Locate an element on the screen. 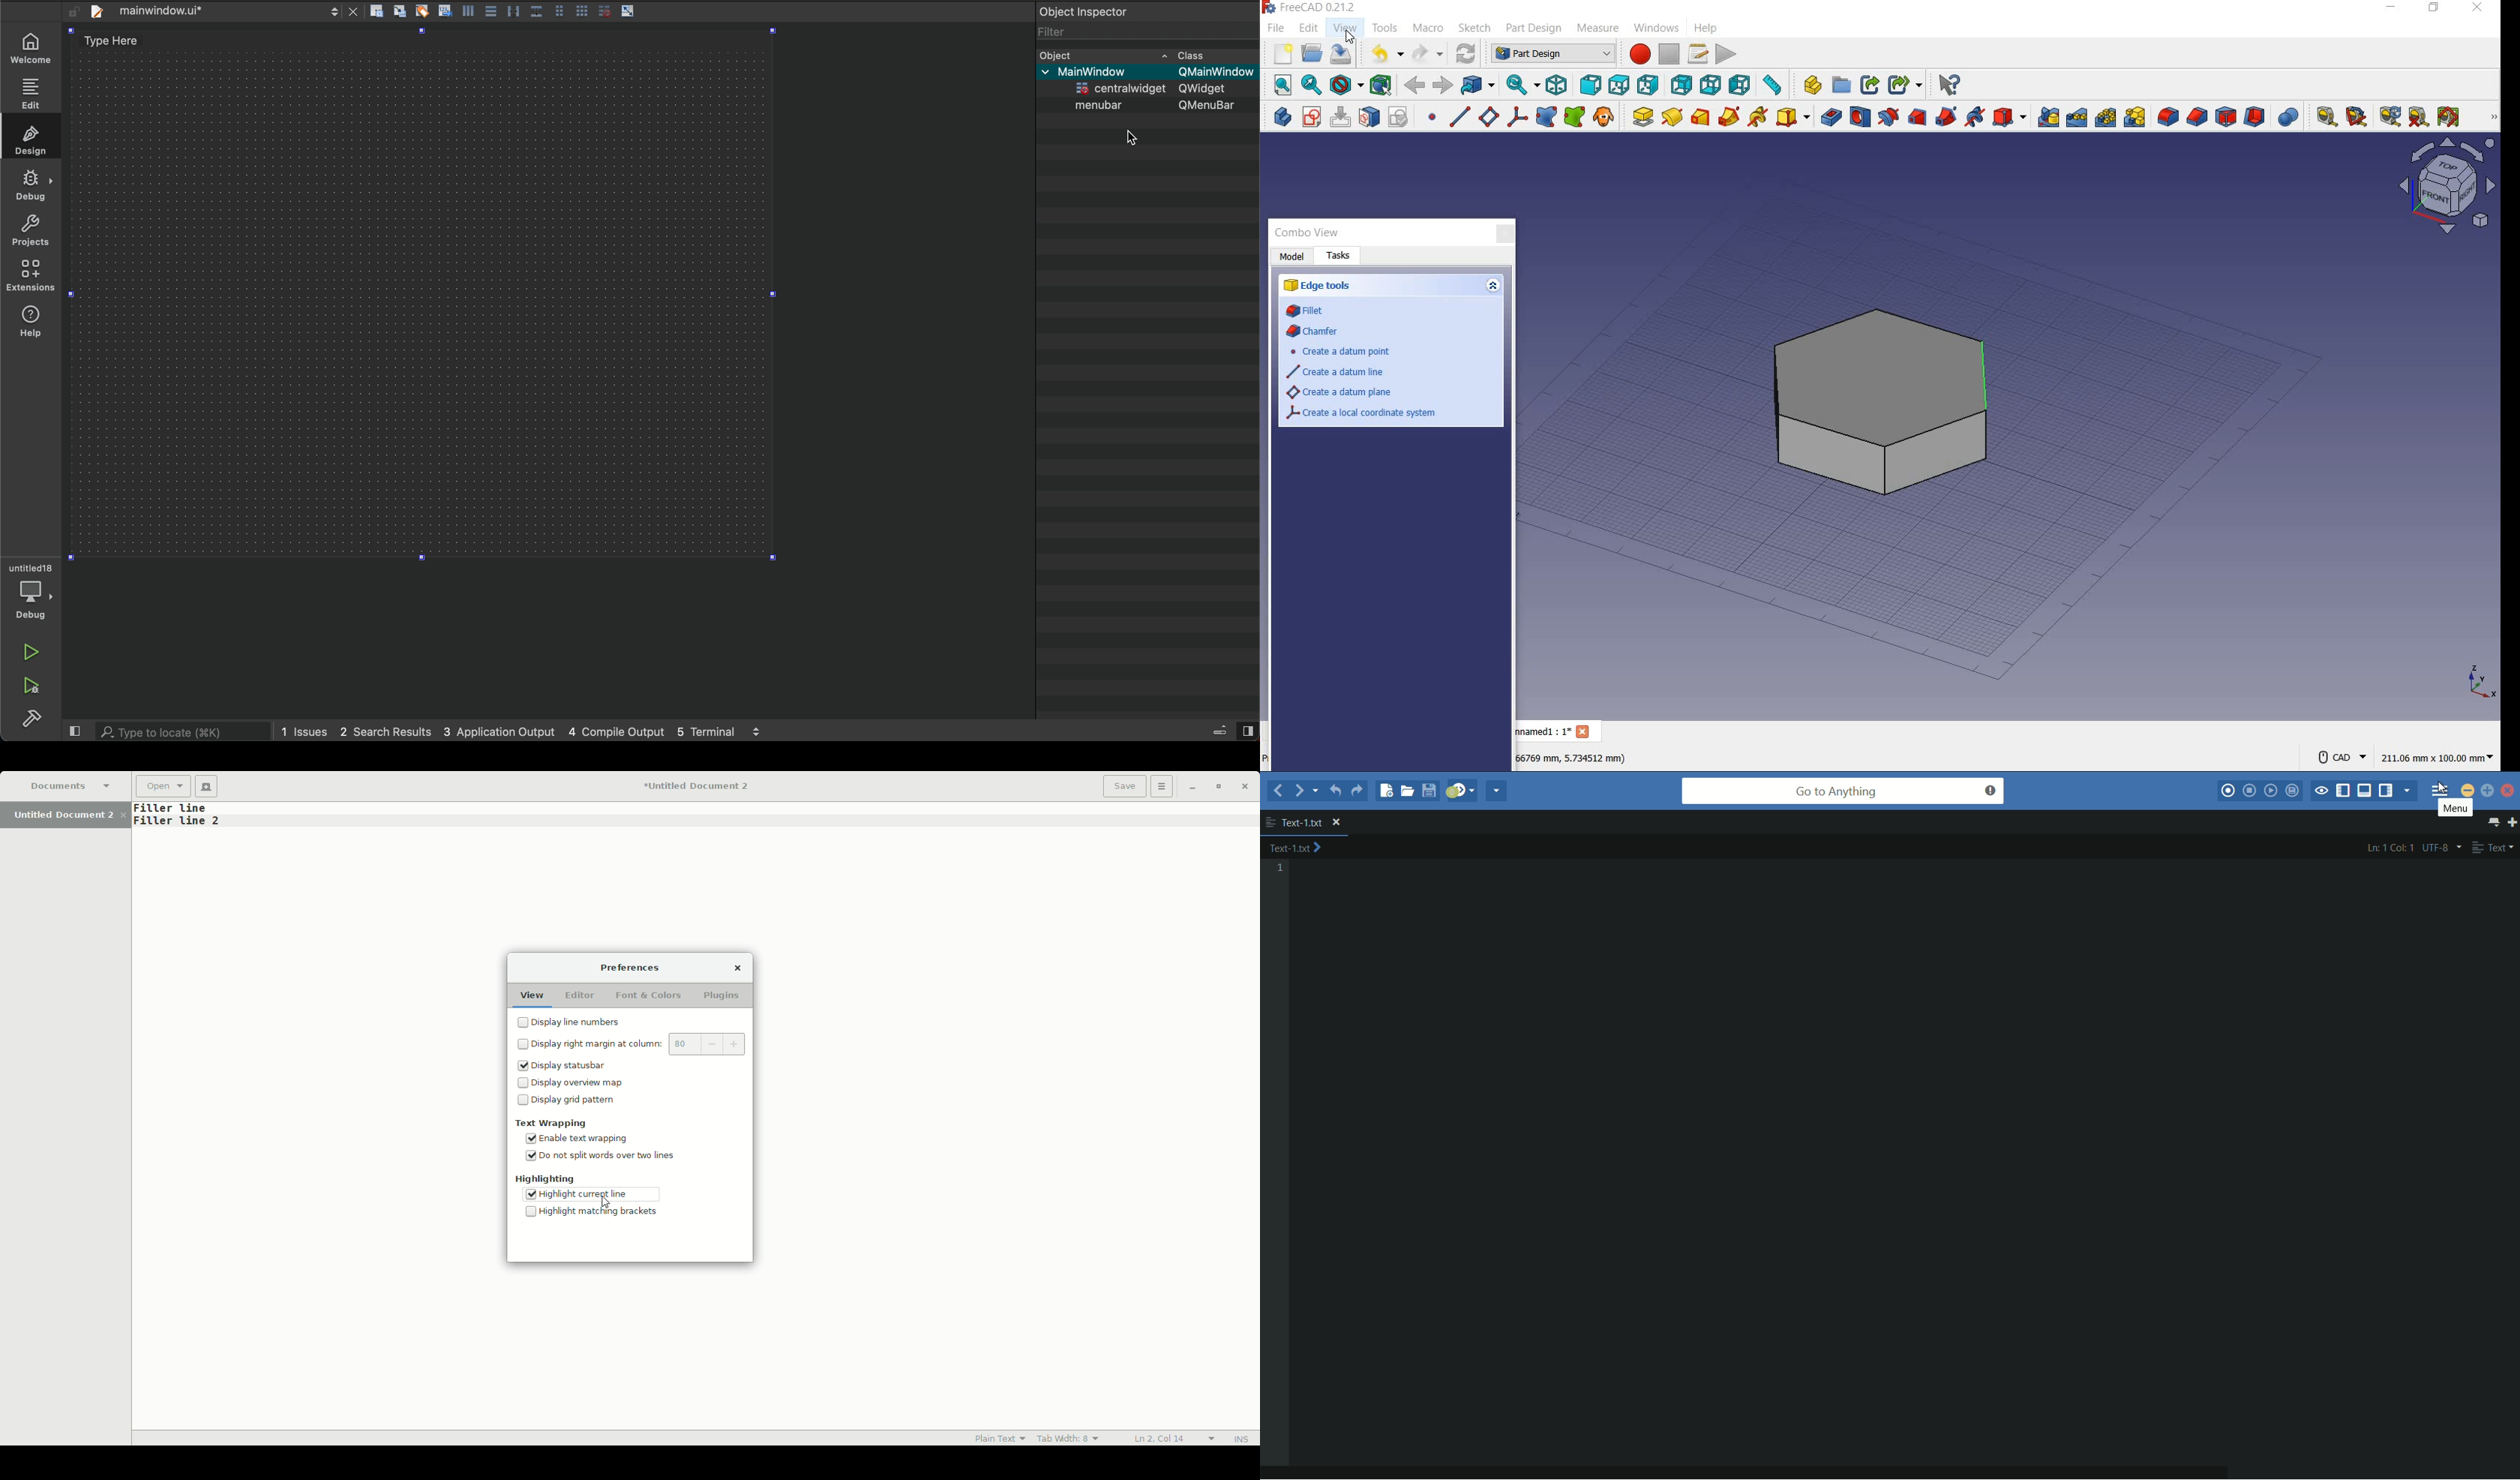  create a datum line is located at coordinates (1335, 373).